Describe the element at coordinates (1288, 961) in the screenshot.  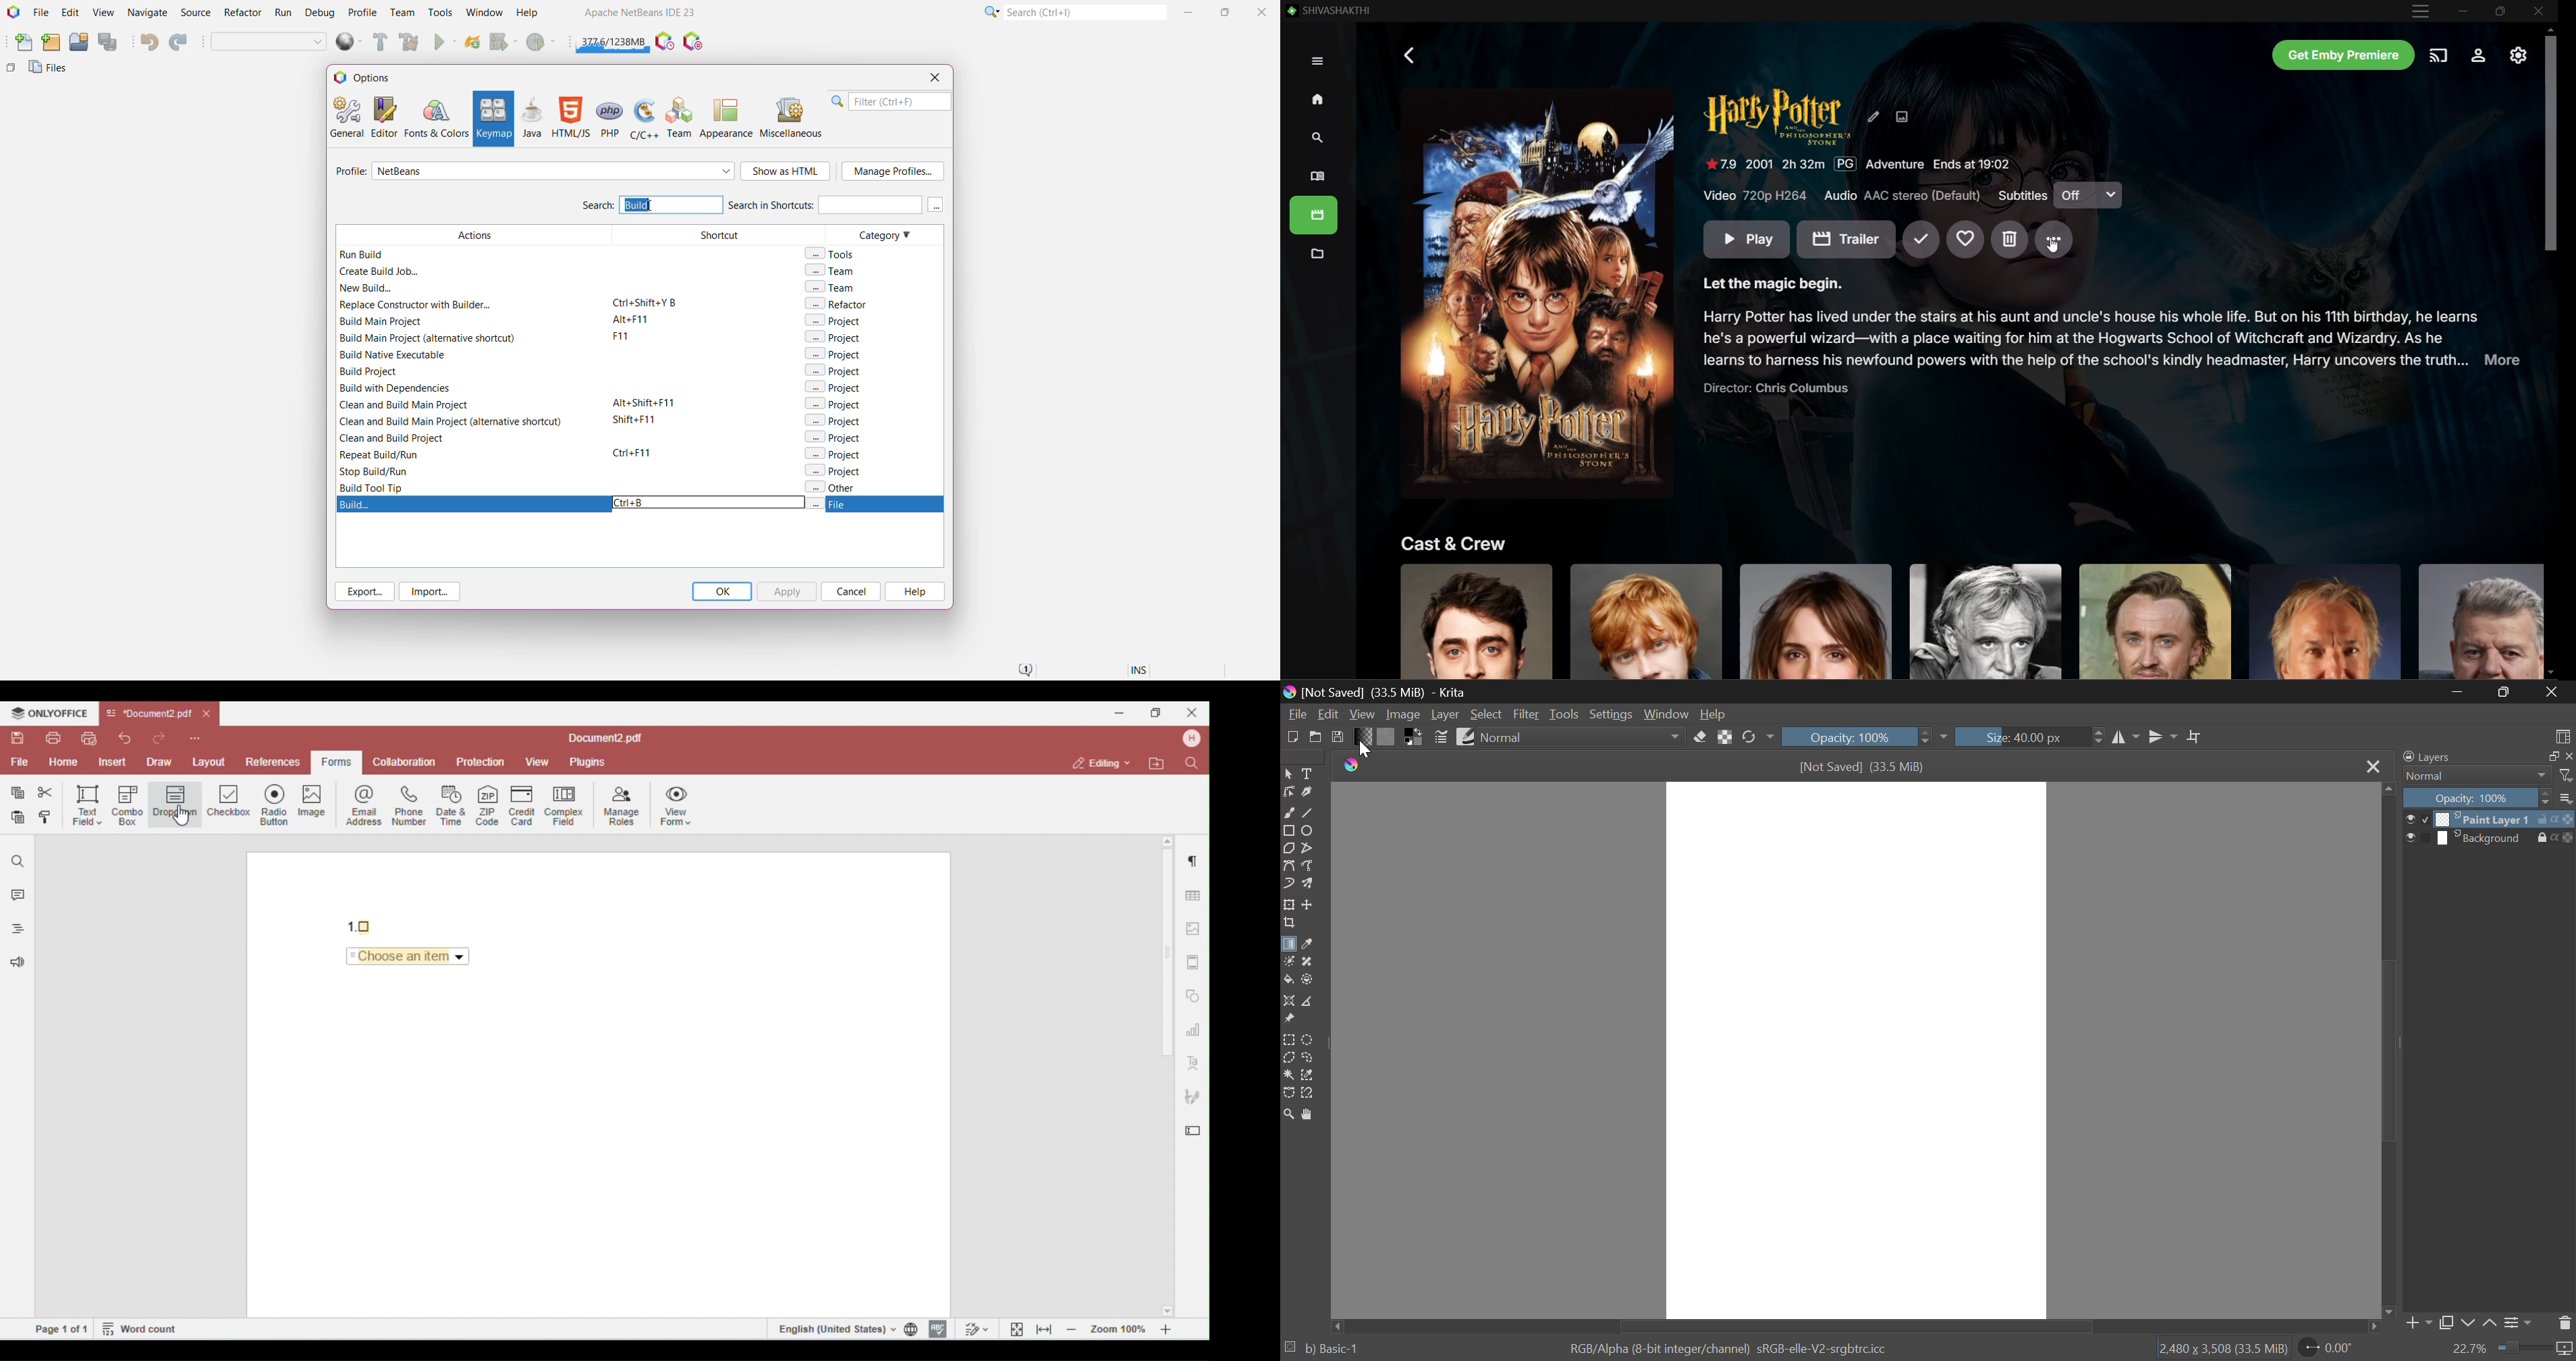
I see `Colorize Mask Tool` at that location.